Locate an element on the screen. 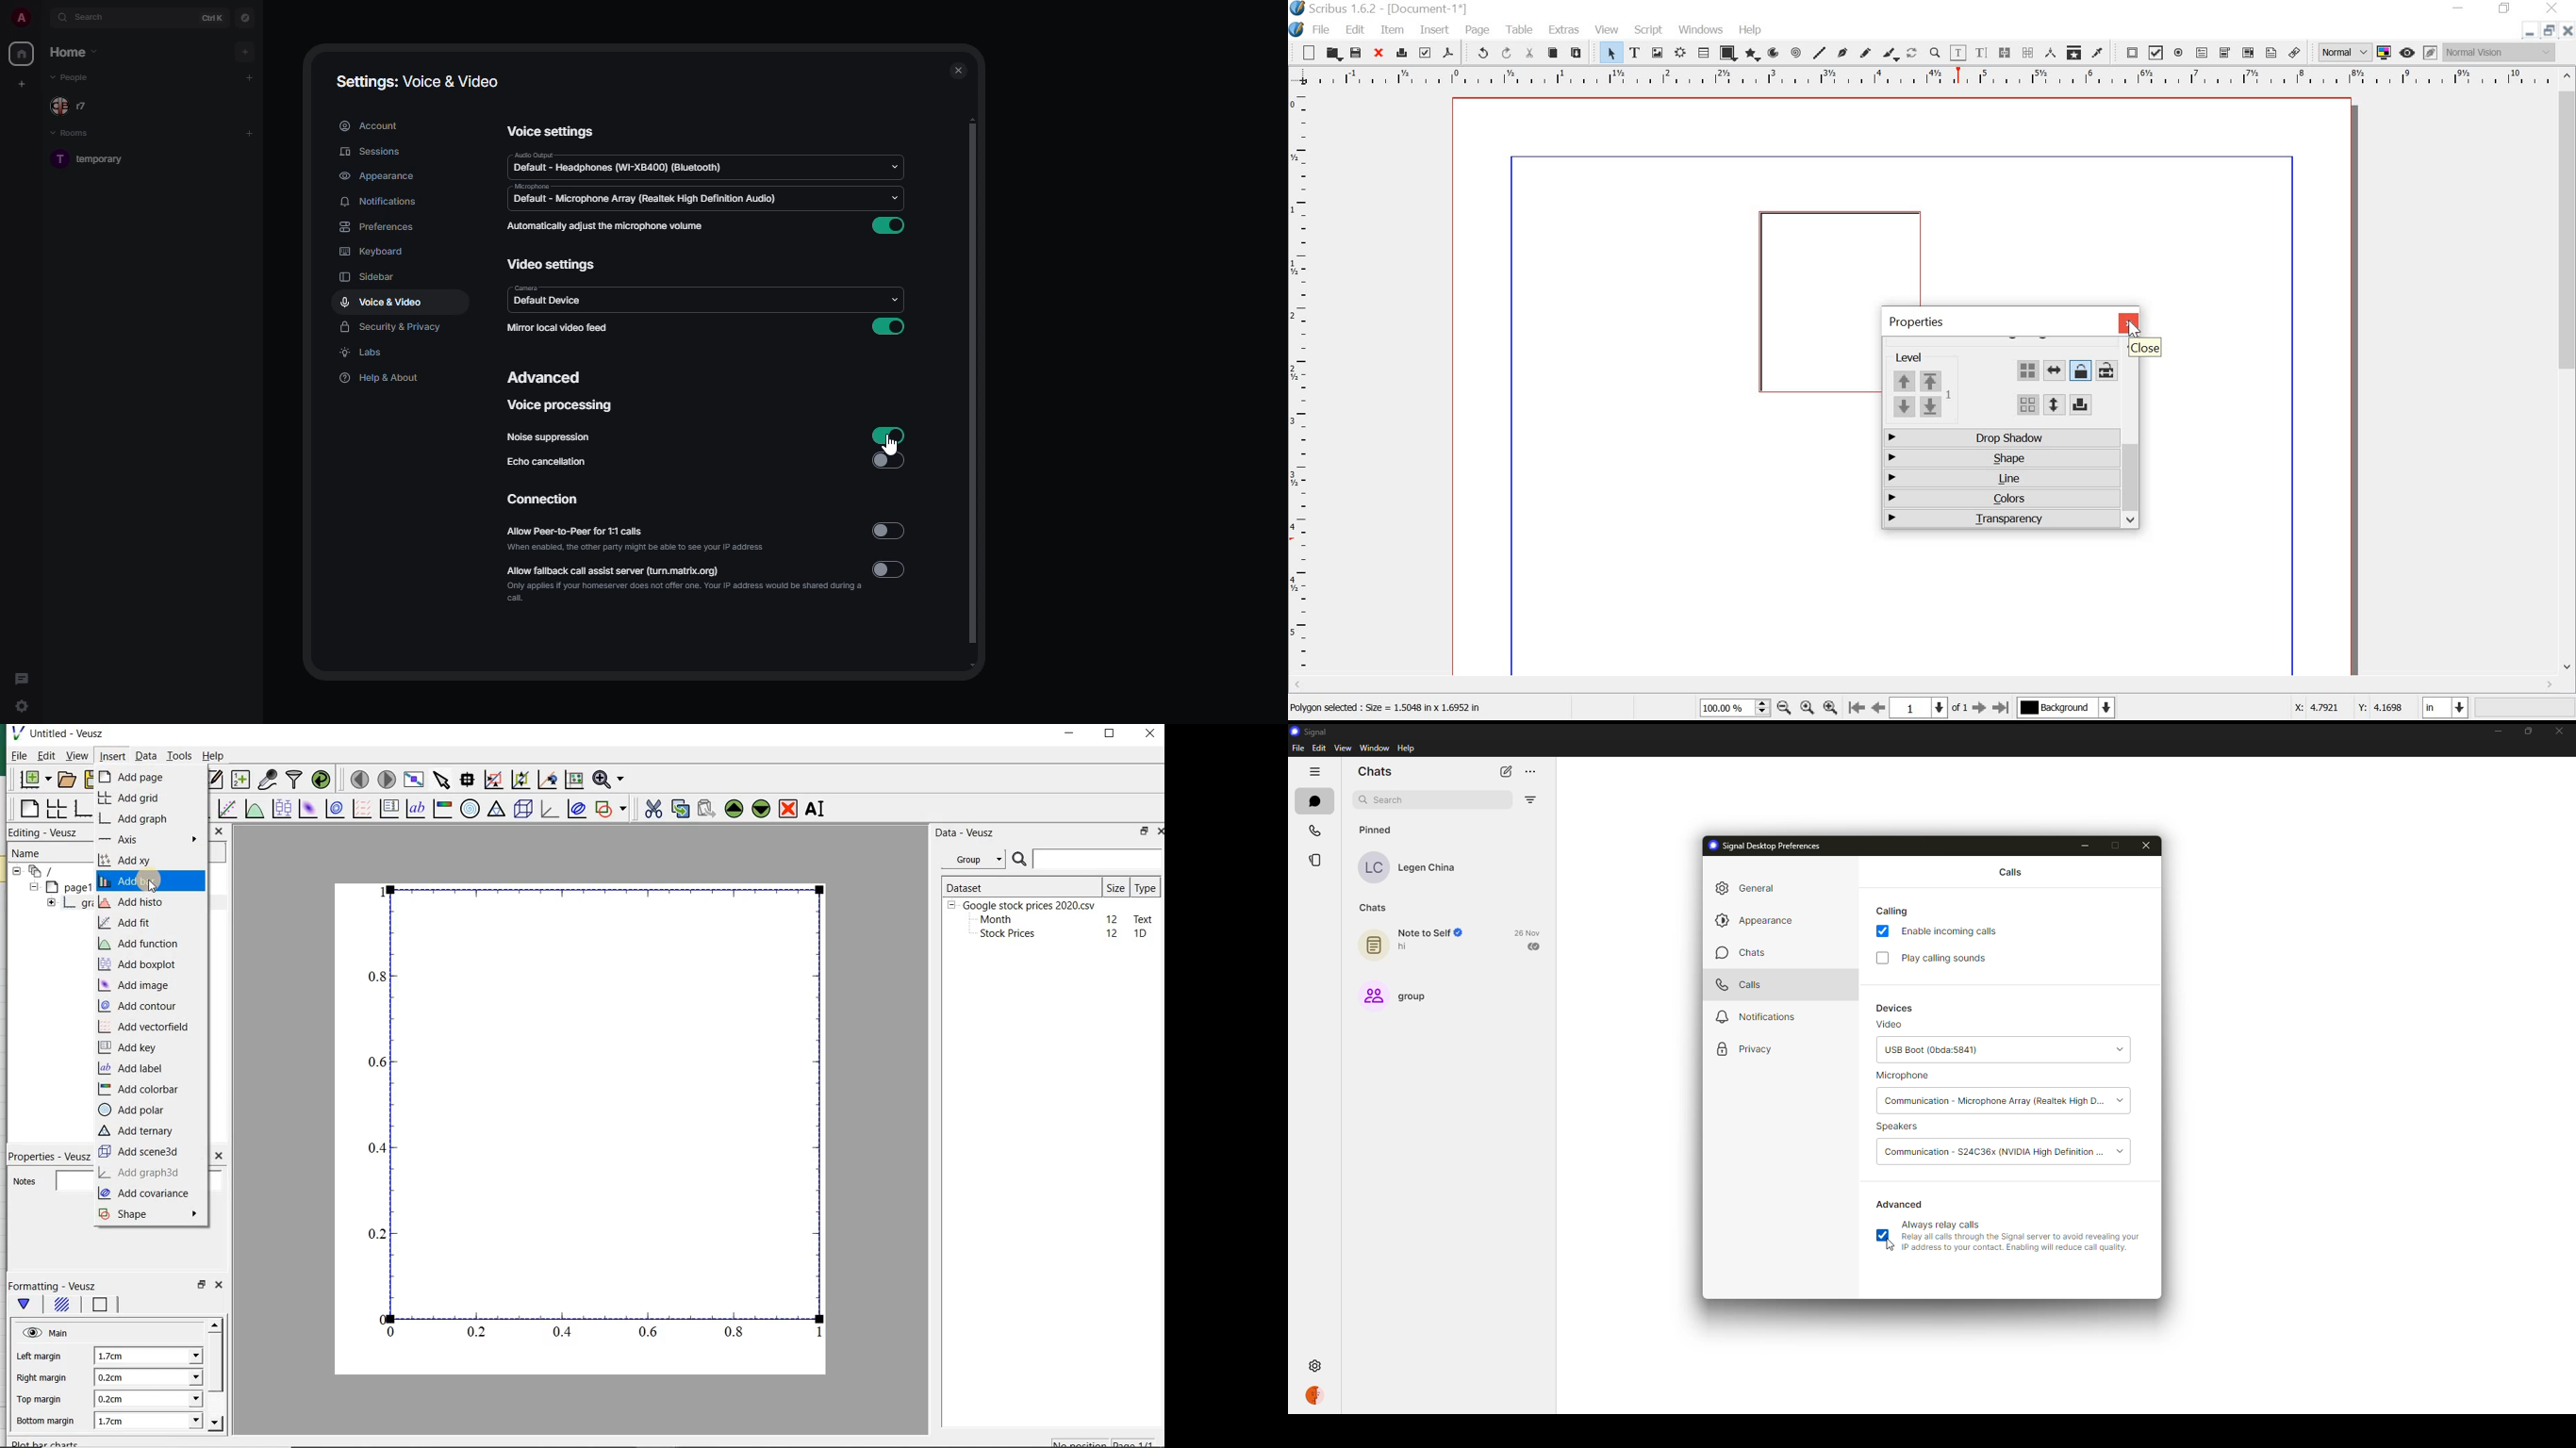 Image resolution: width=2576 pixels, height=1456 pixels. lock or unlock object is located at coordinates (2080, 371).